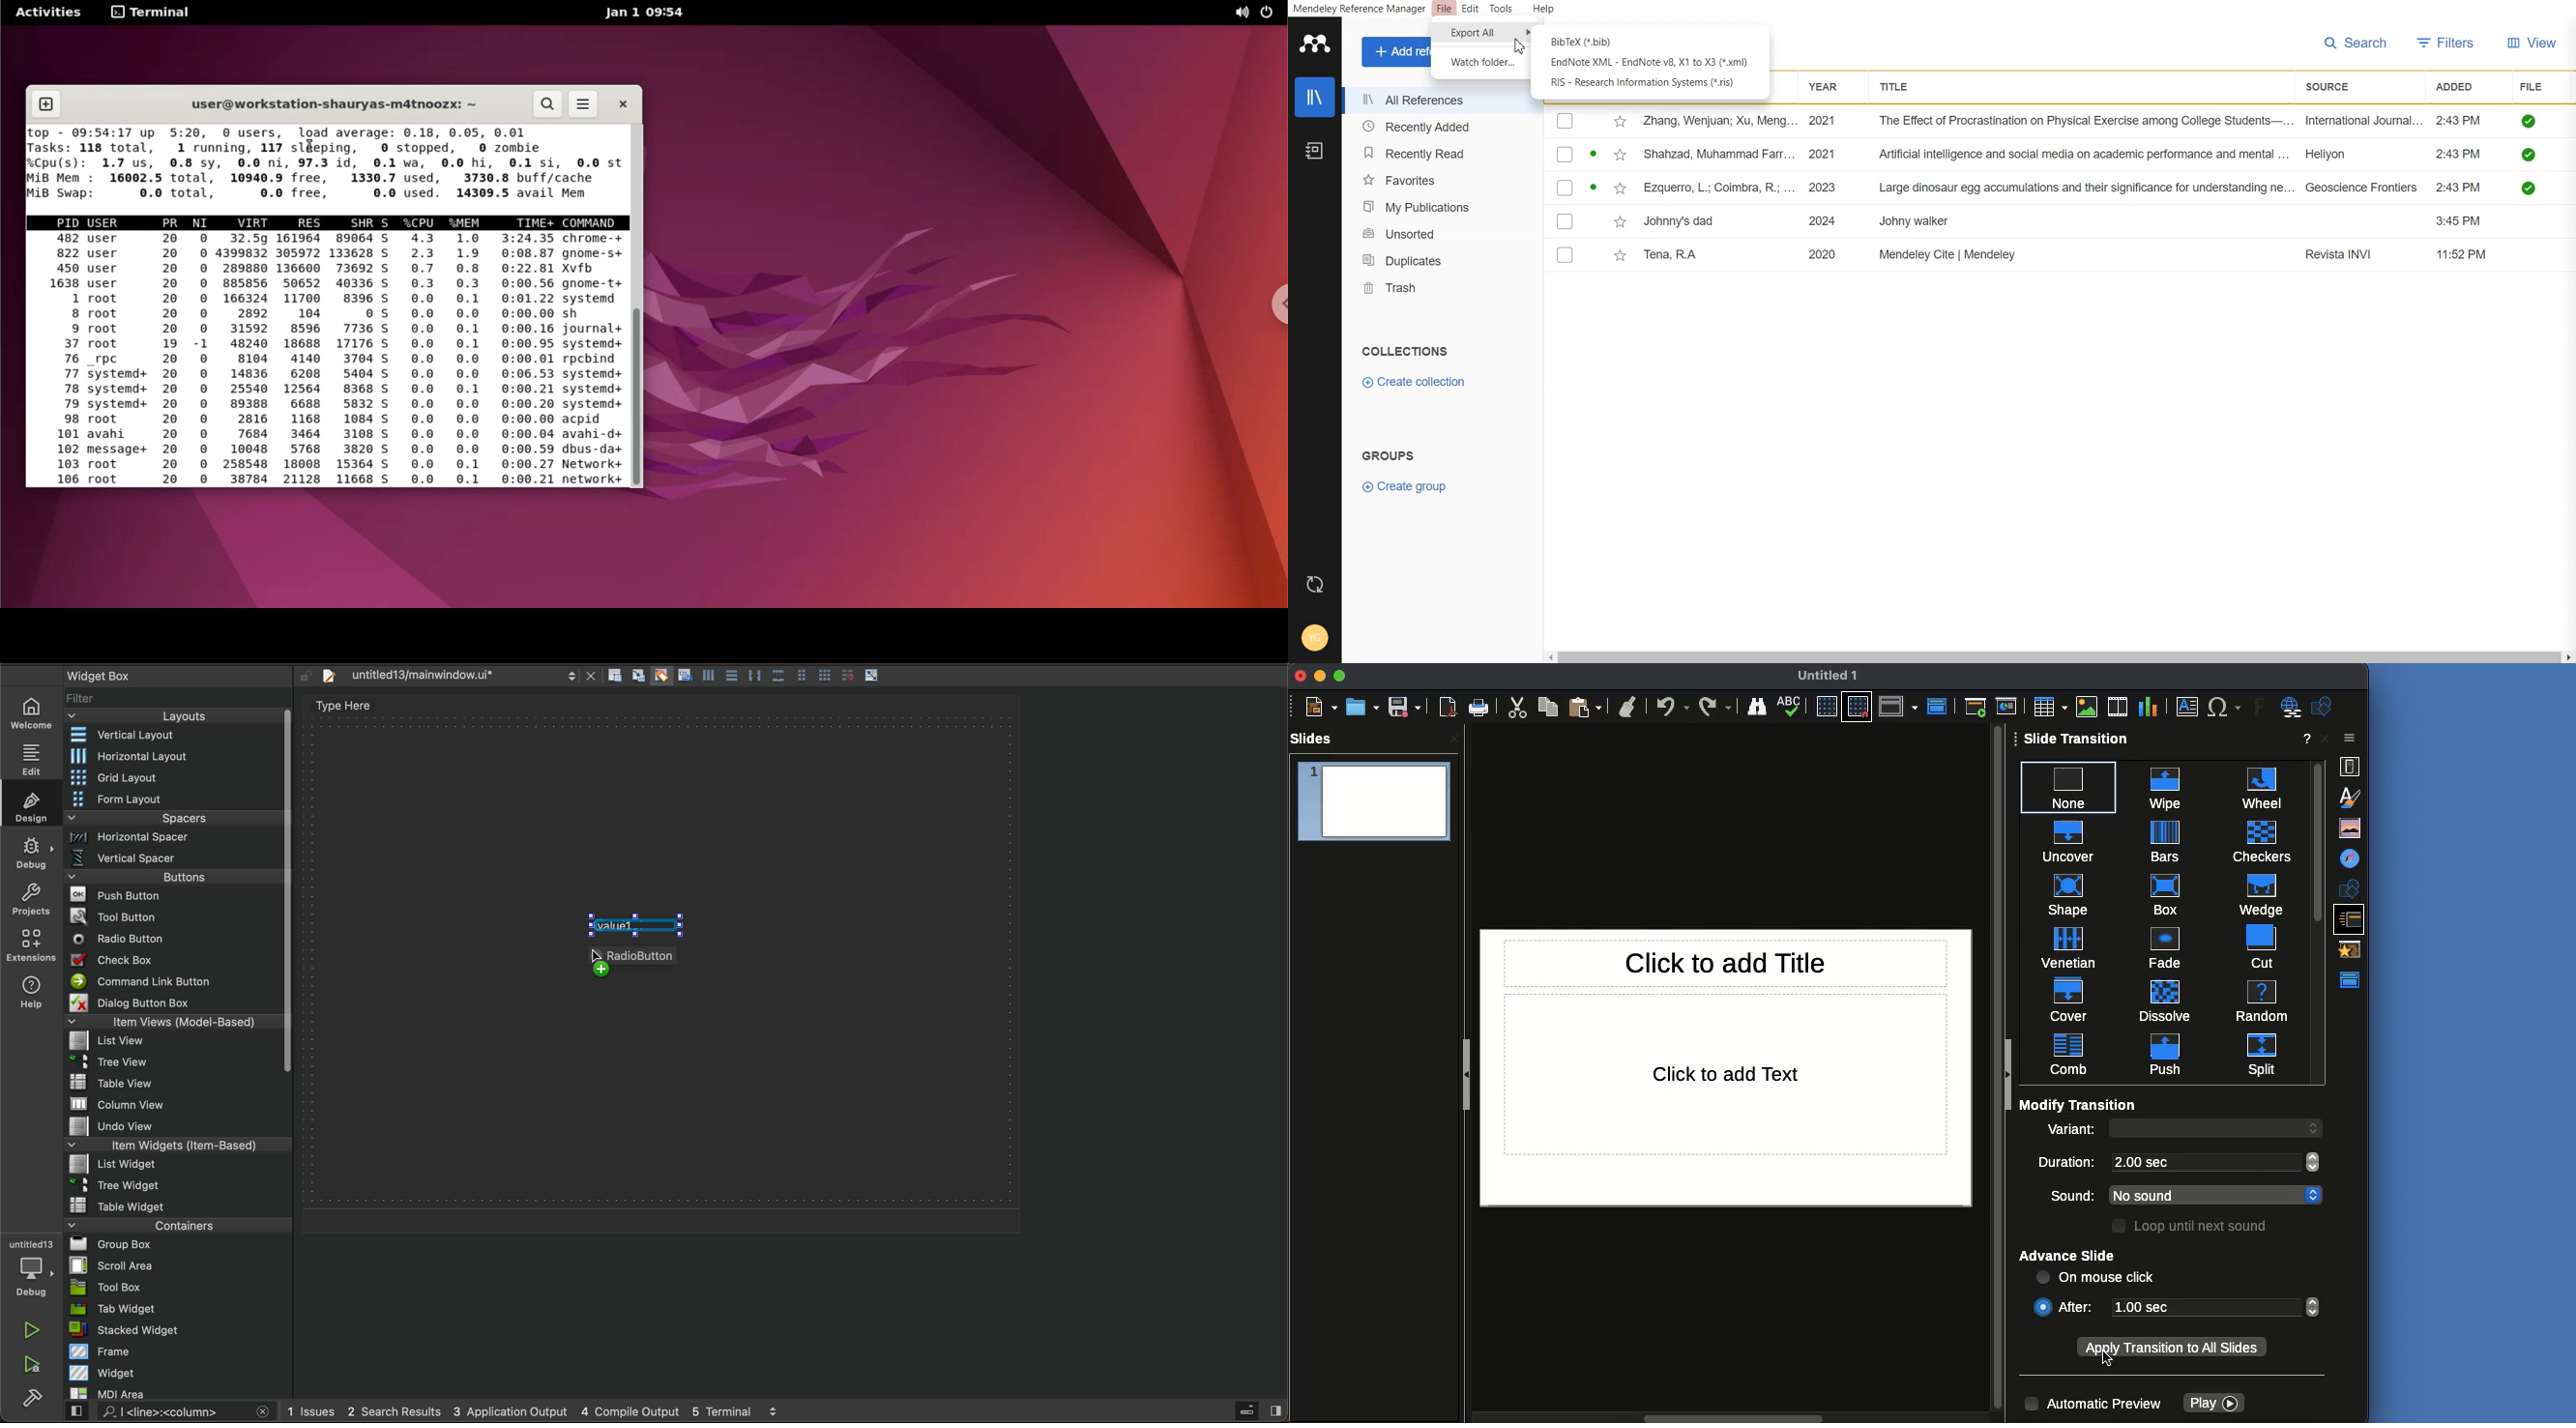  I want to click on Mendeley Reference Manager, so click(1359, 9).